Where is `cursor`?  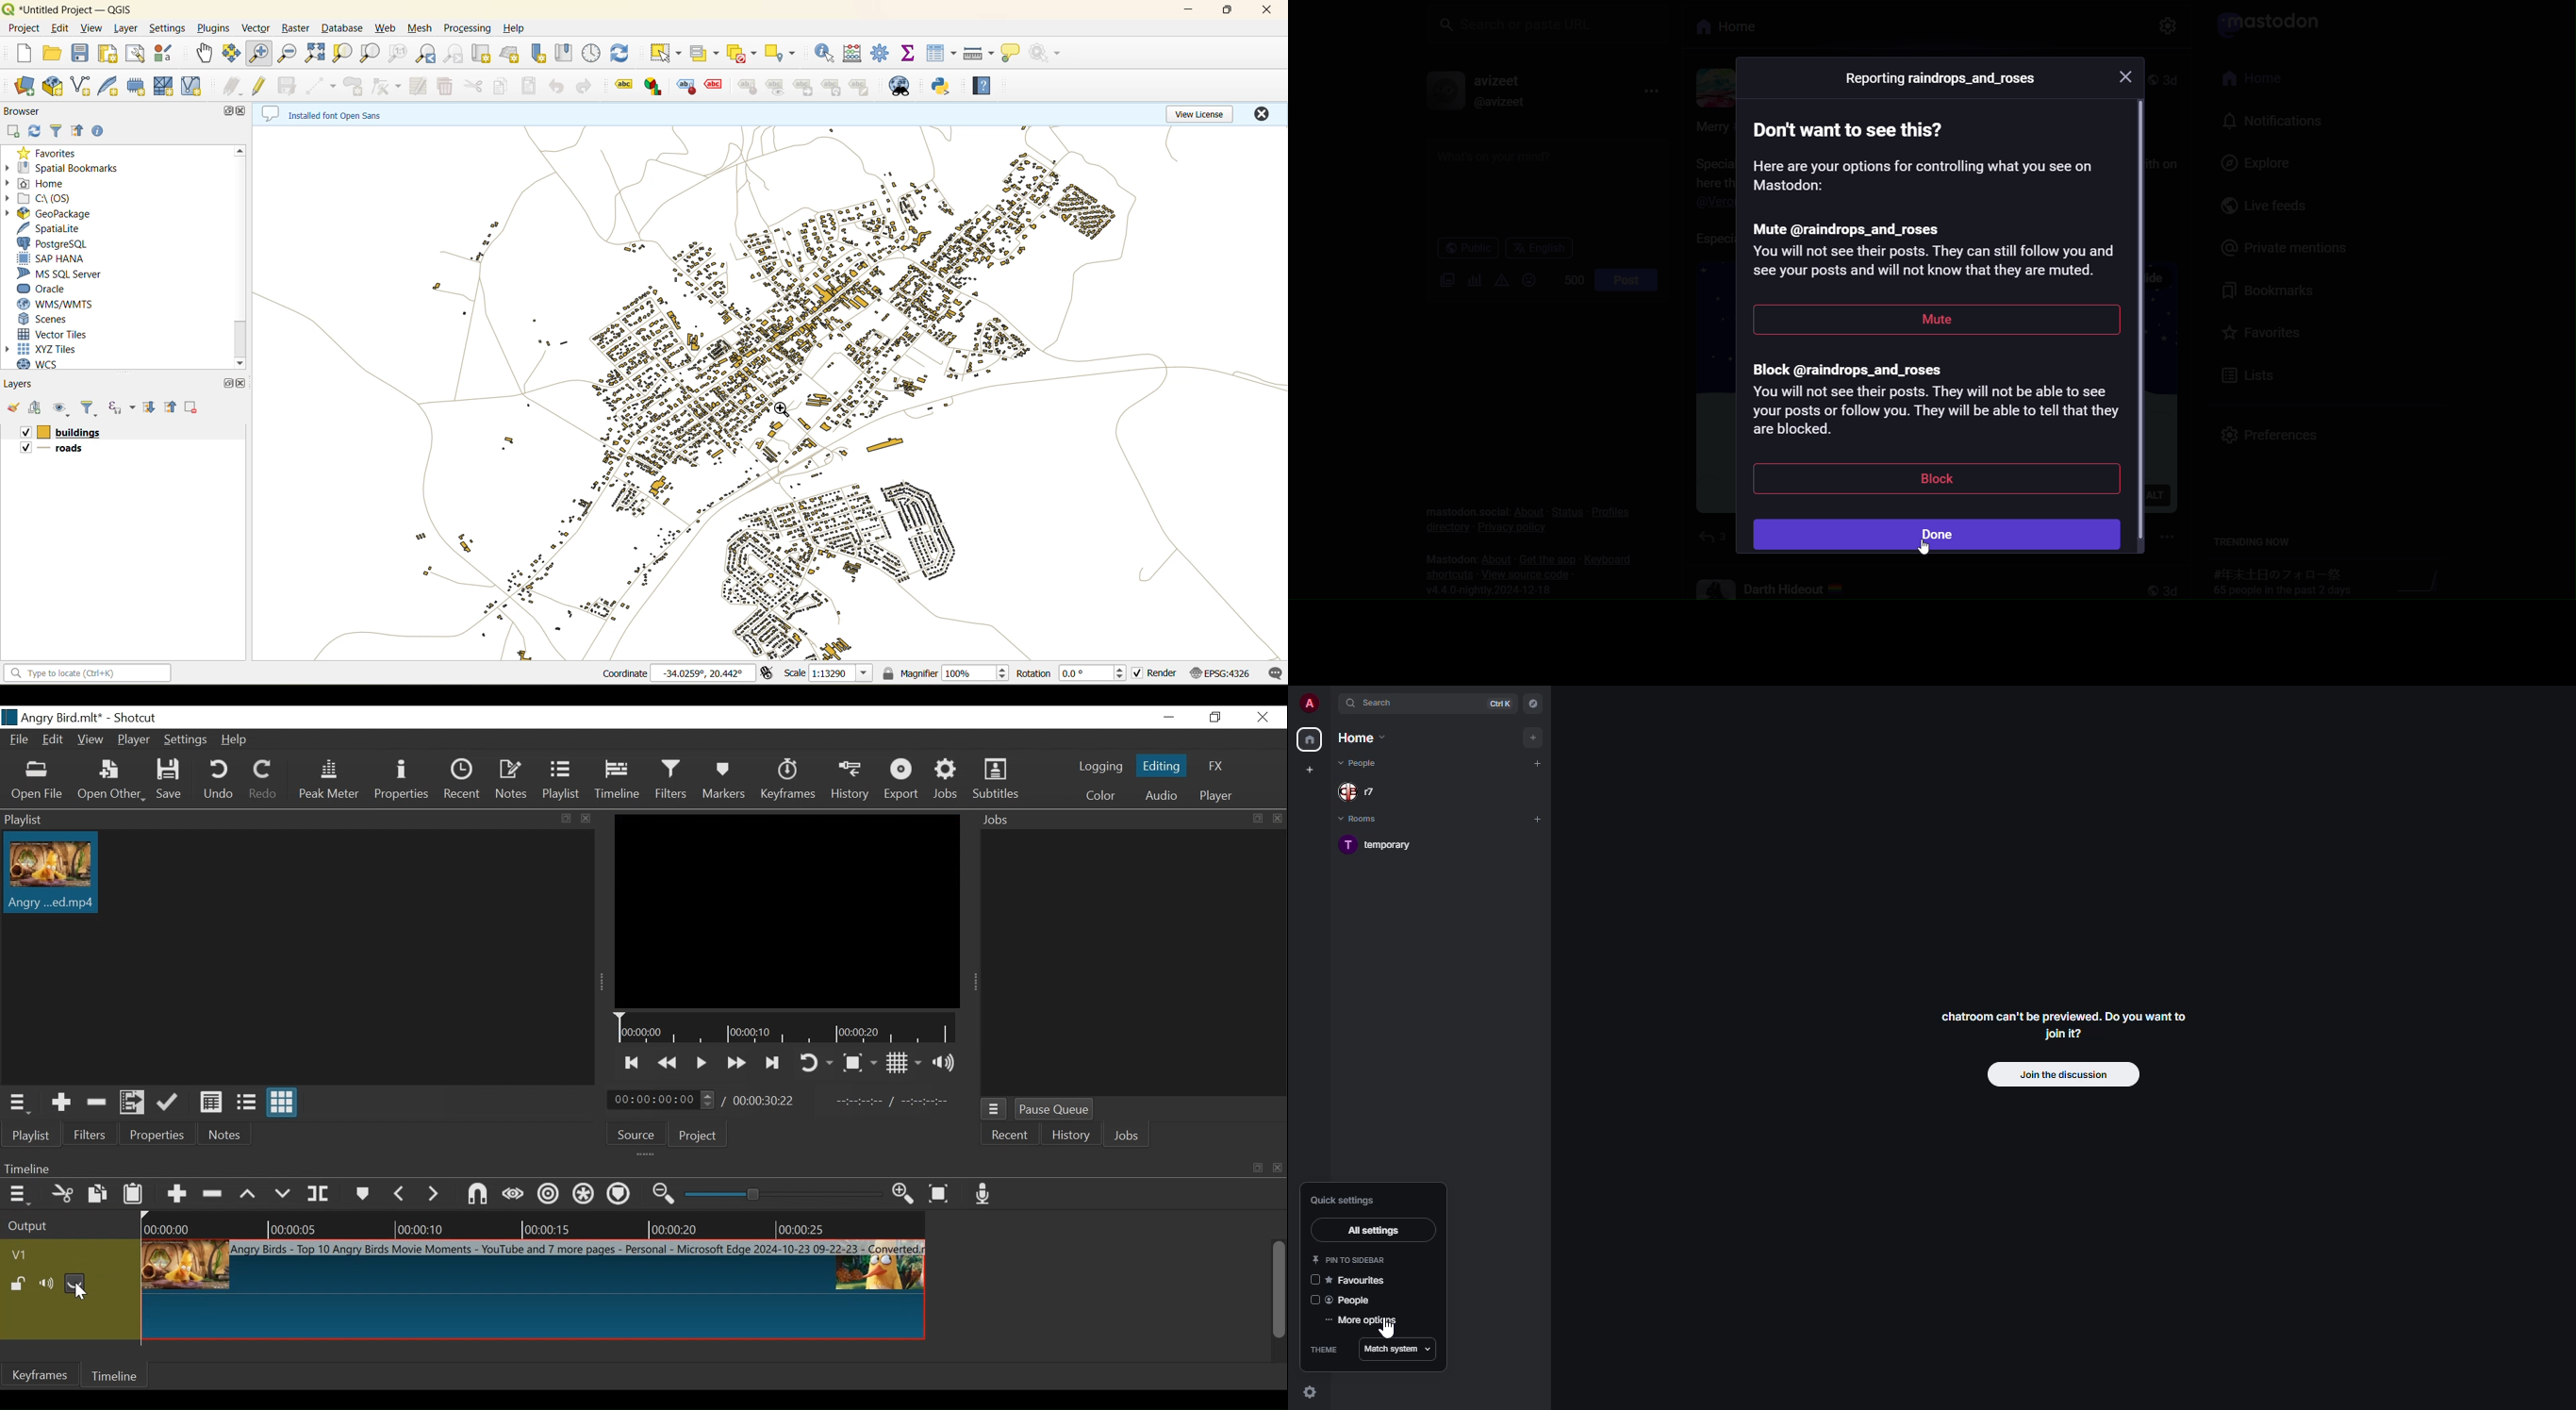 cursor is located at coordinates (1931, 546).